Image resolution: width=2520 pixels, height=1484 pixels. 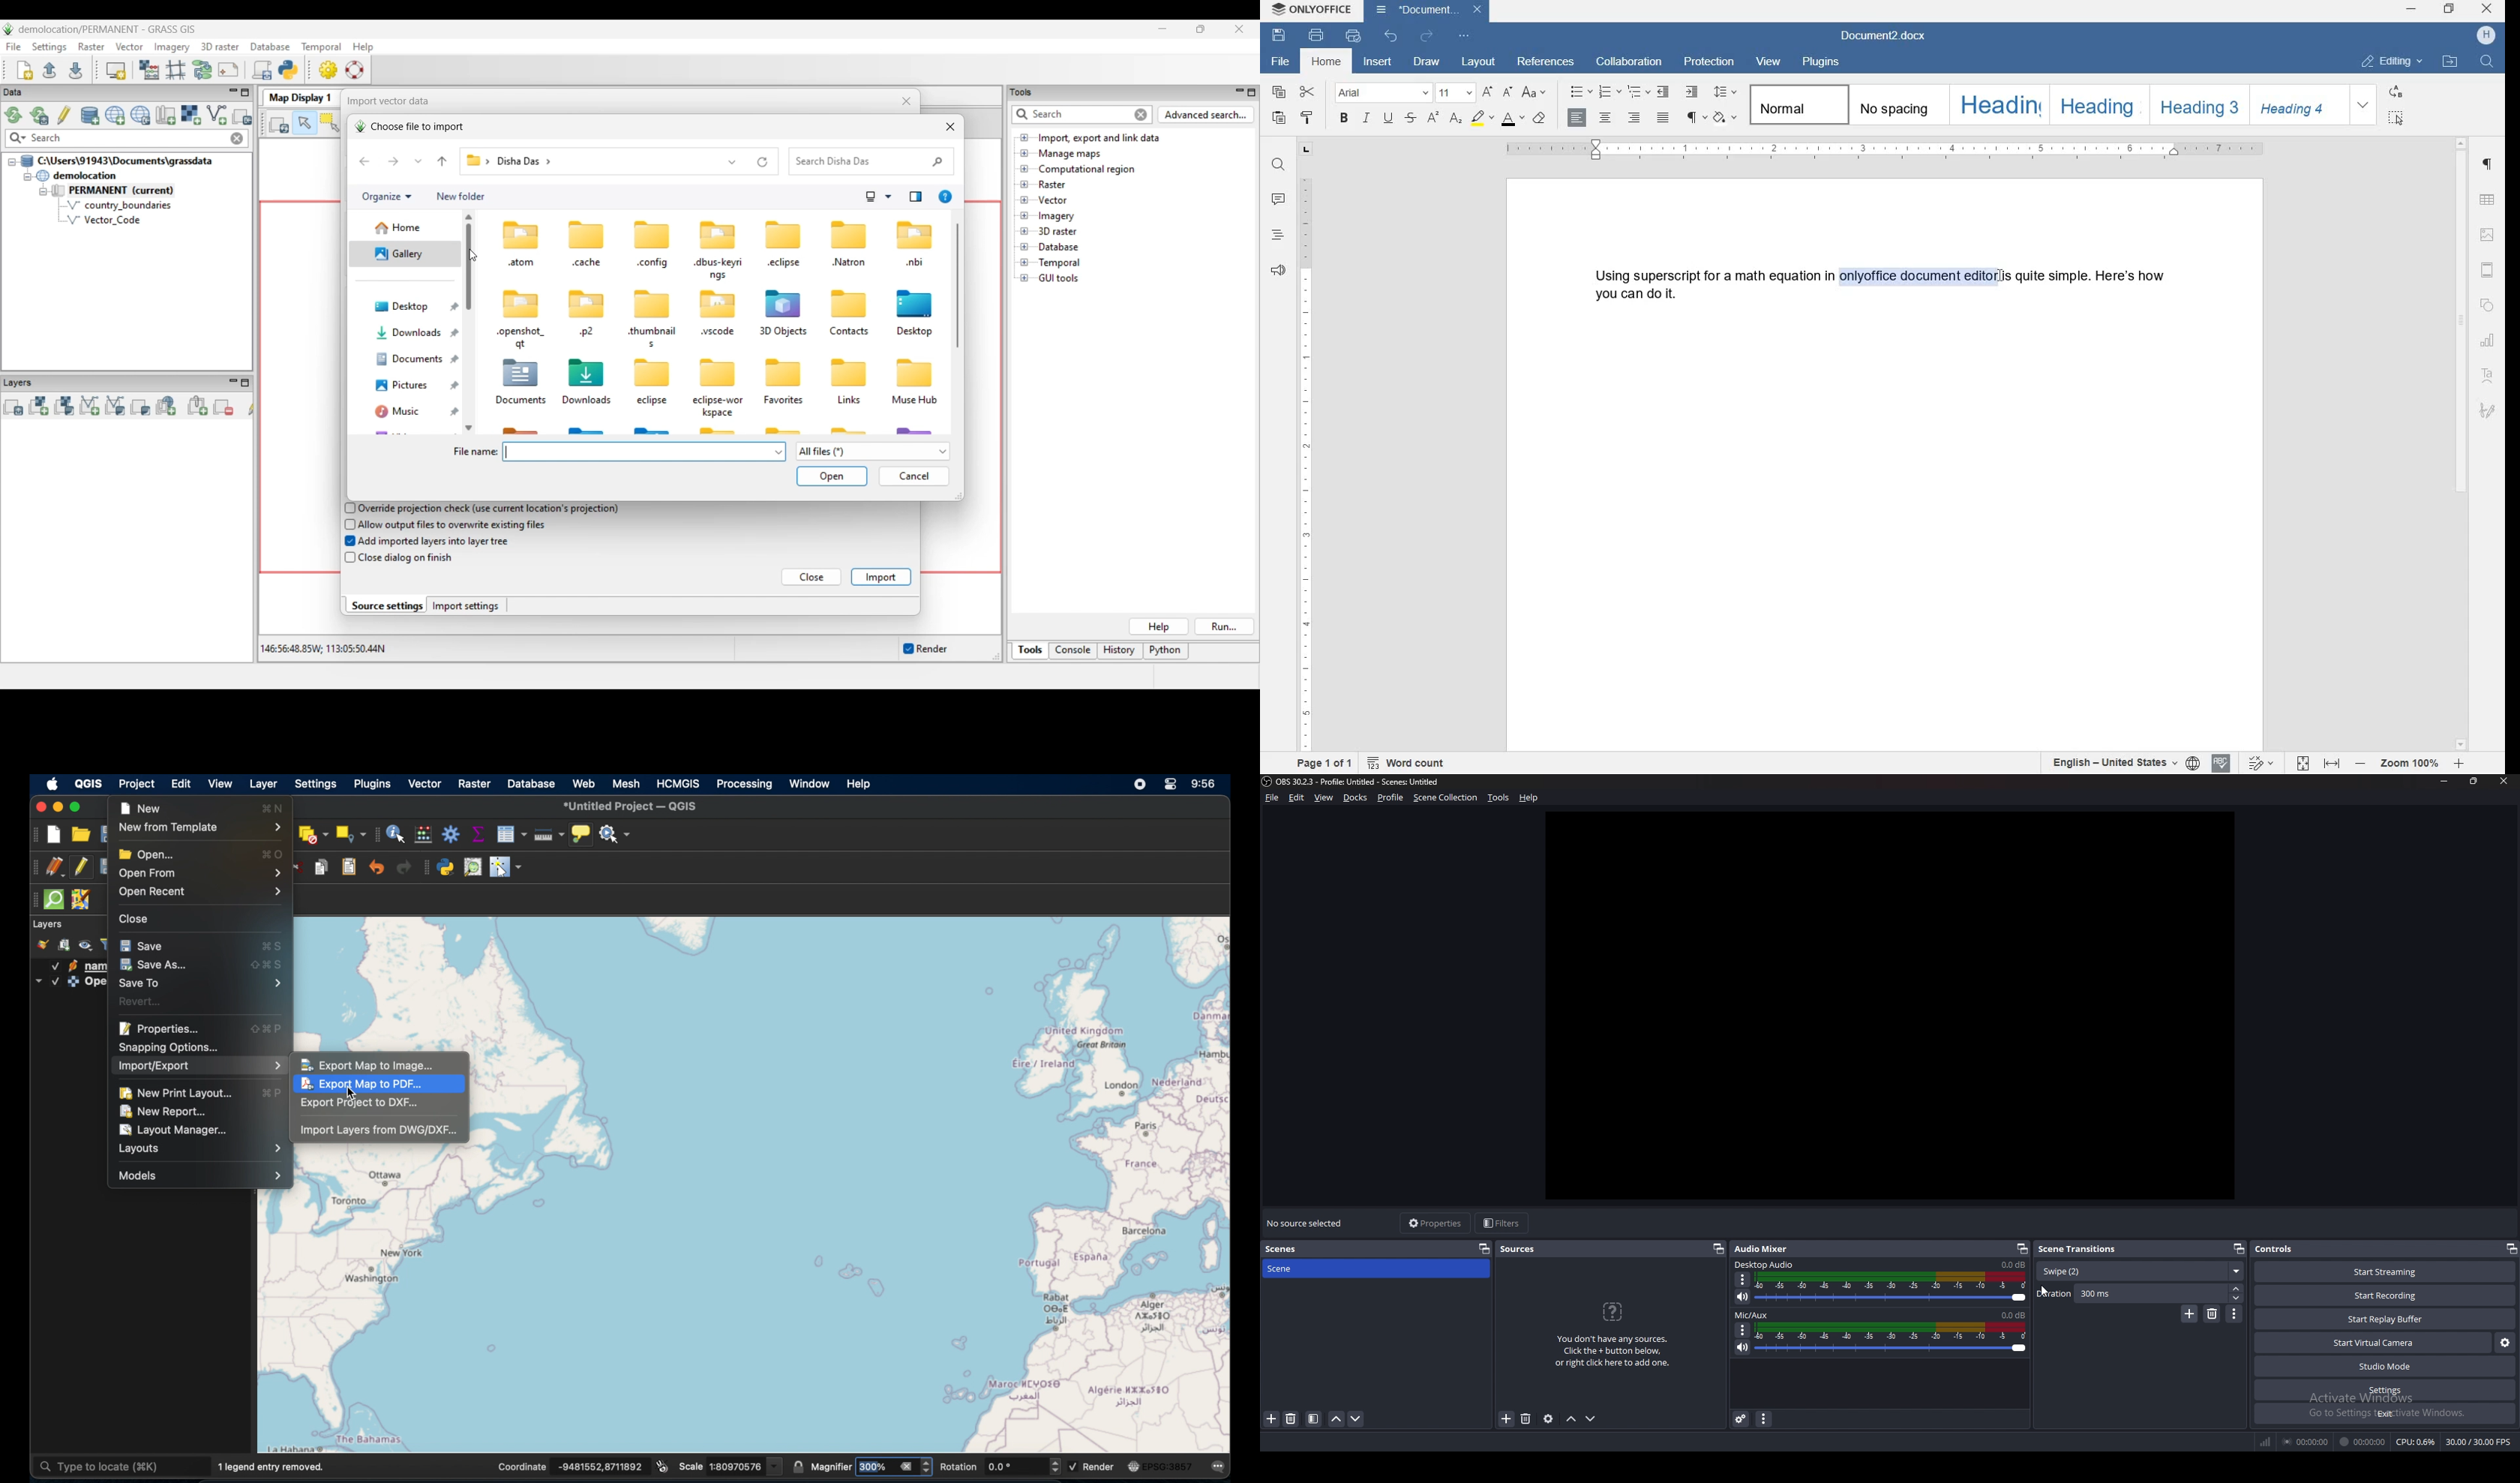 What do you see at coordinates (2220, 764) in the screenshot?
I see `spell check` at bounding box center [2220, 764].